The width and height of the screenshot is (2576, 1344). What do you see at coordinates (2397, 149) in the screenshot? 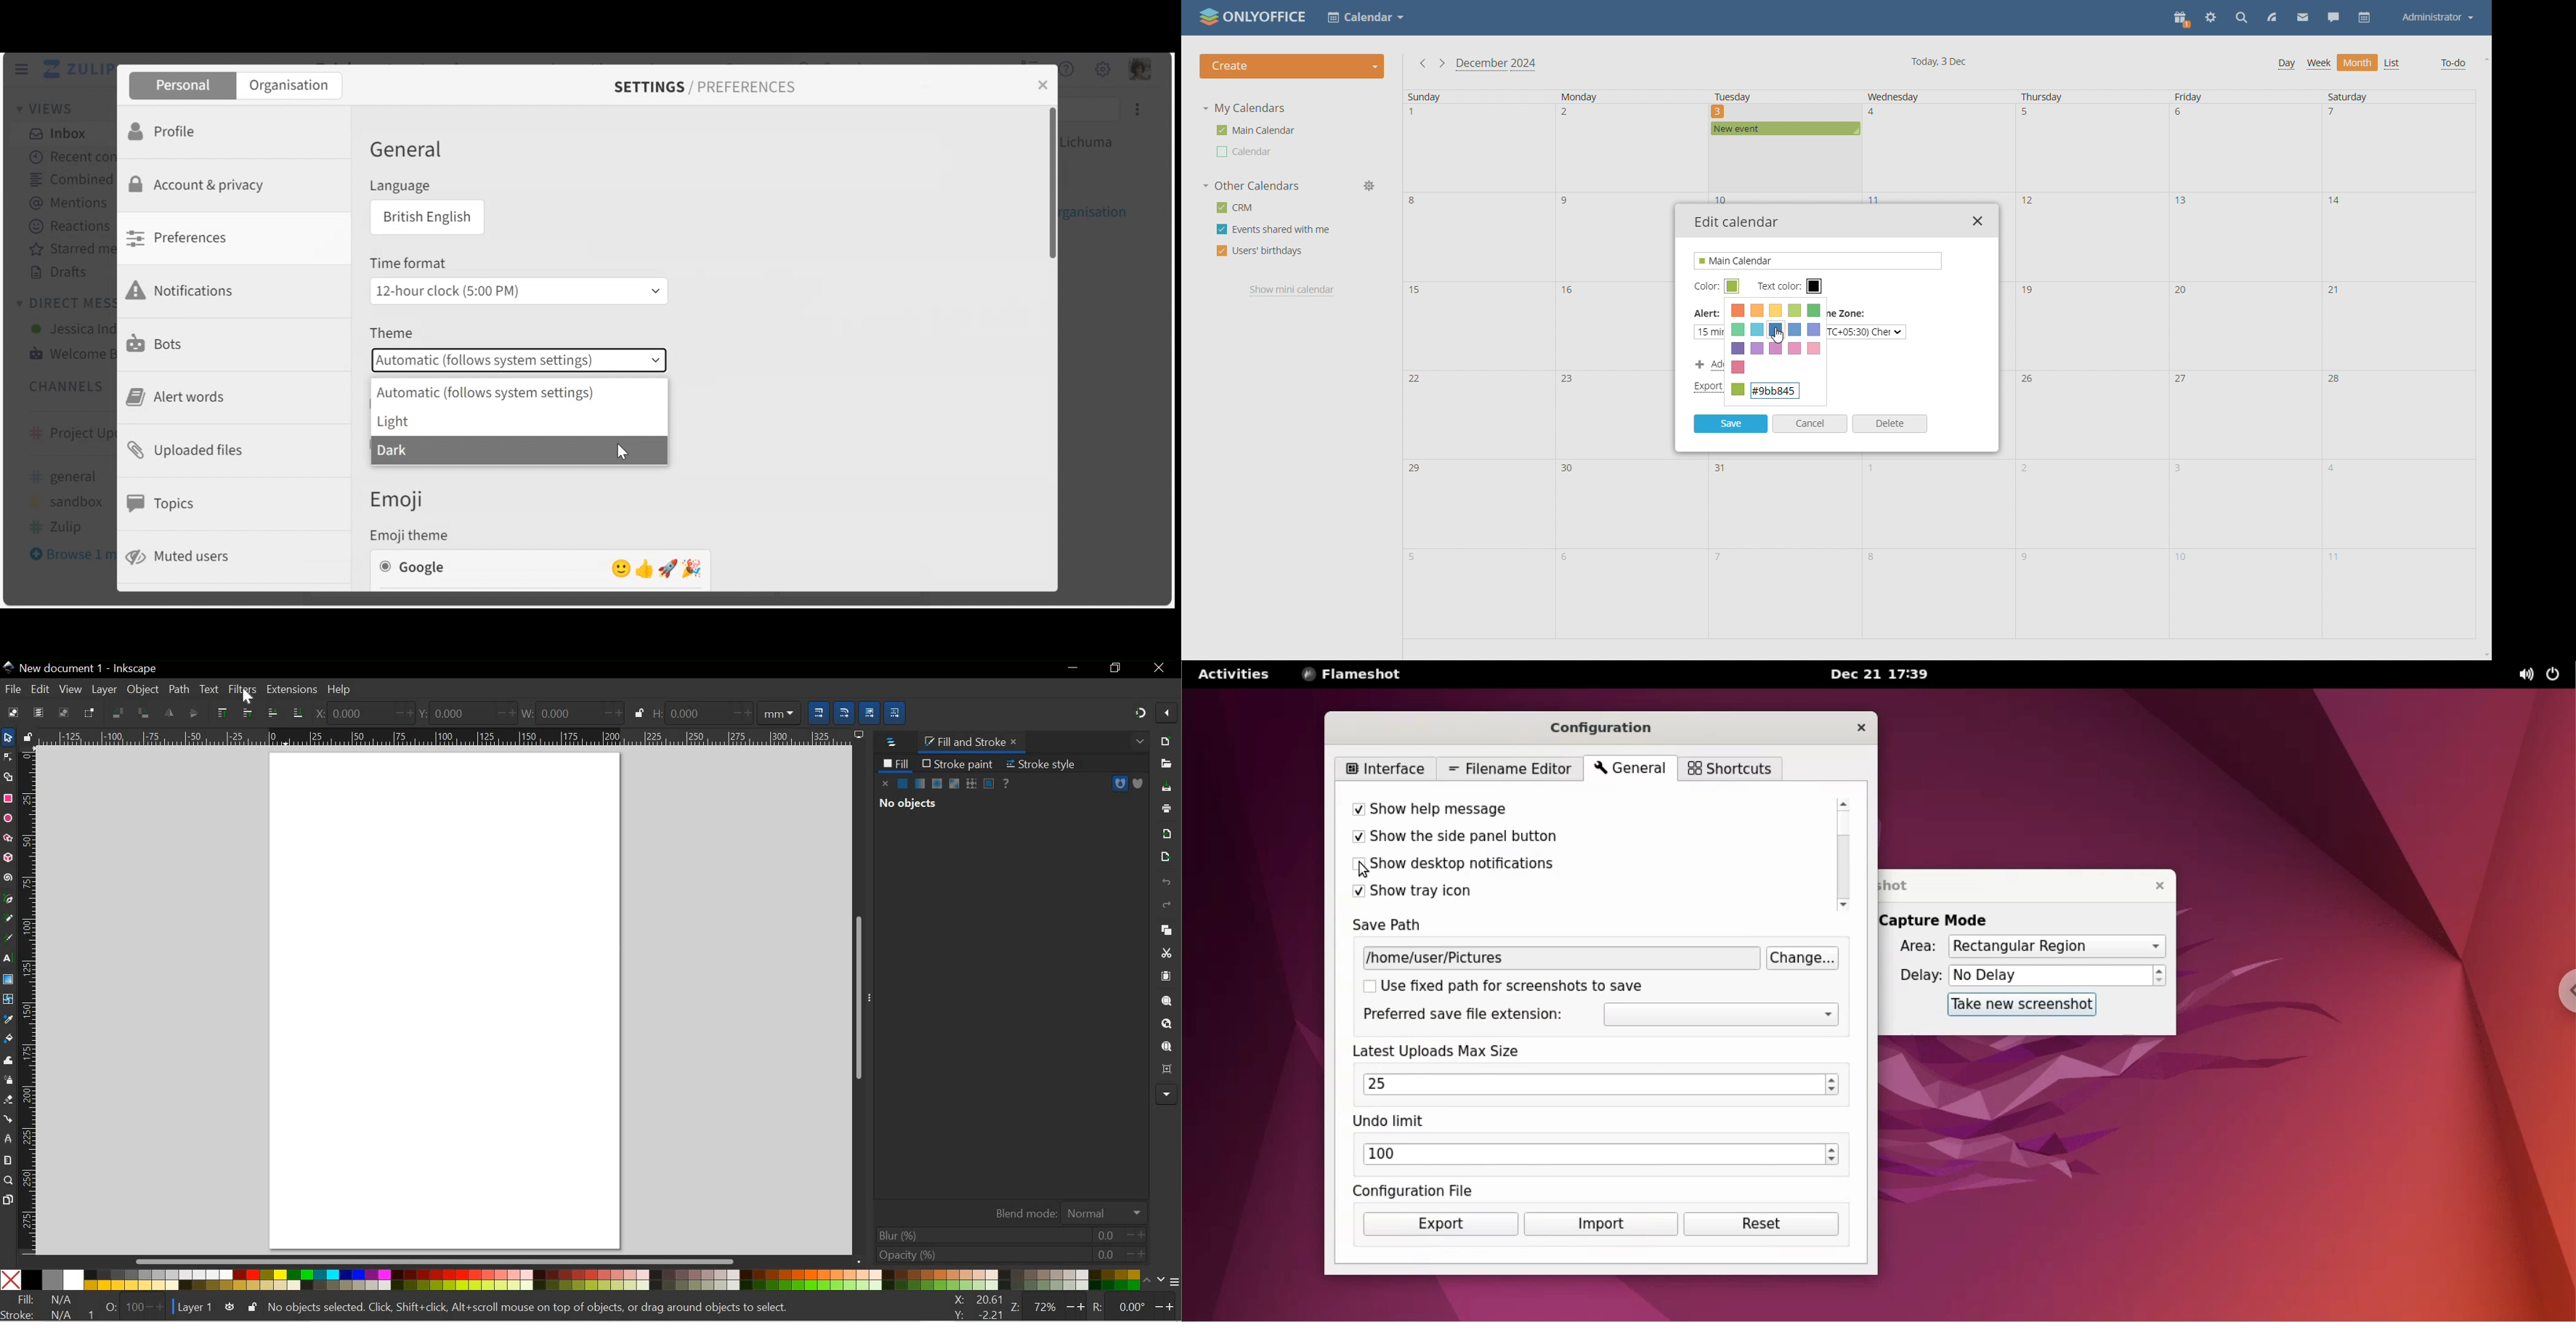
I see `date` at bounding box center [2397, 149].